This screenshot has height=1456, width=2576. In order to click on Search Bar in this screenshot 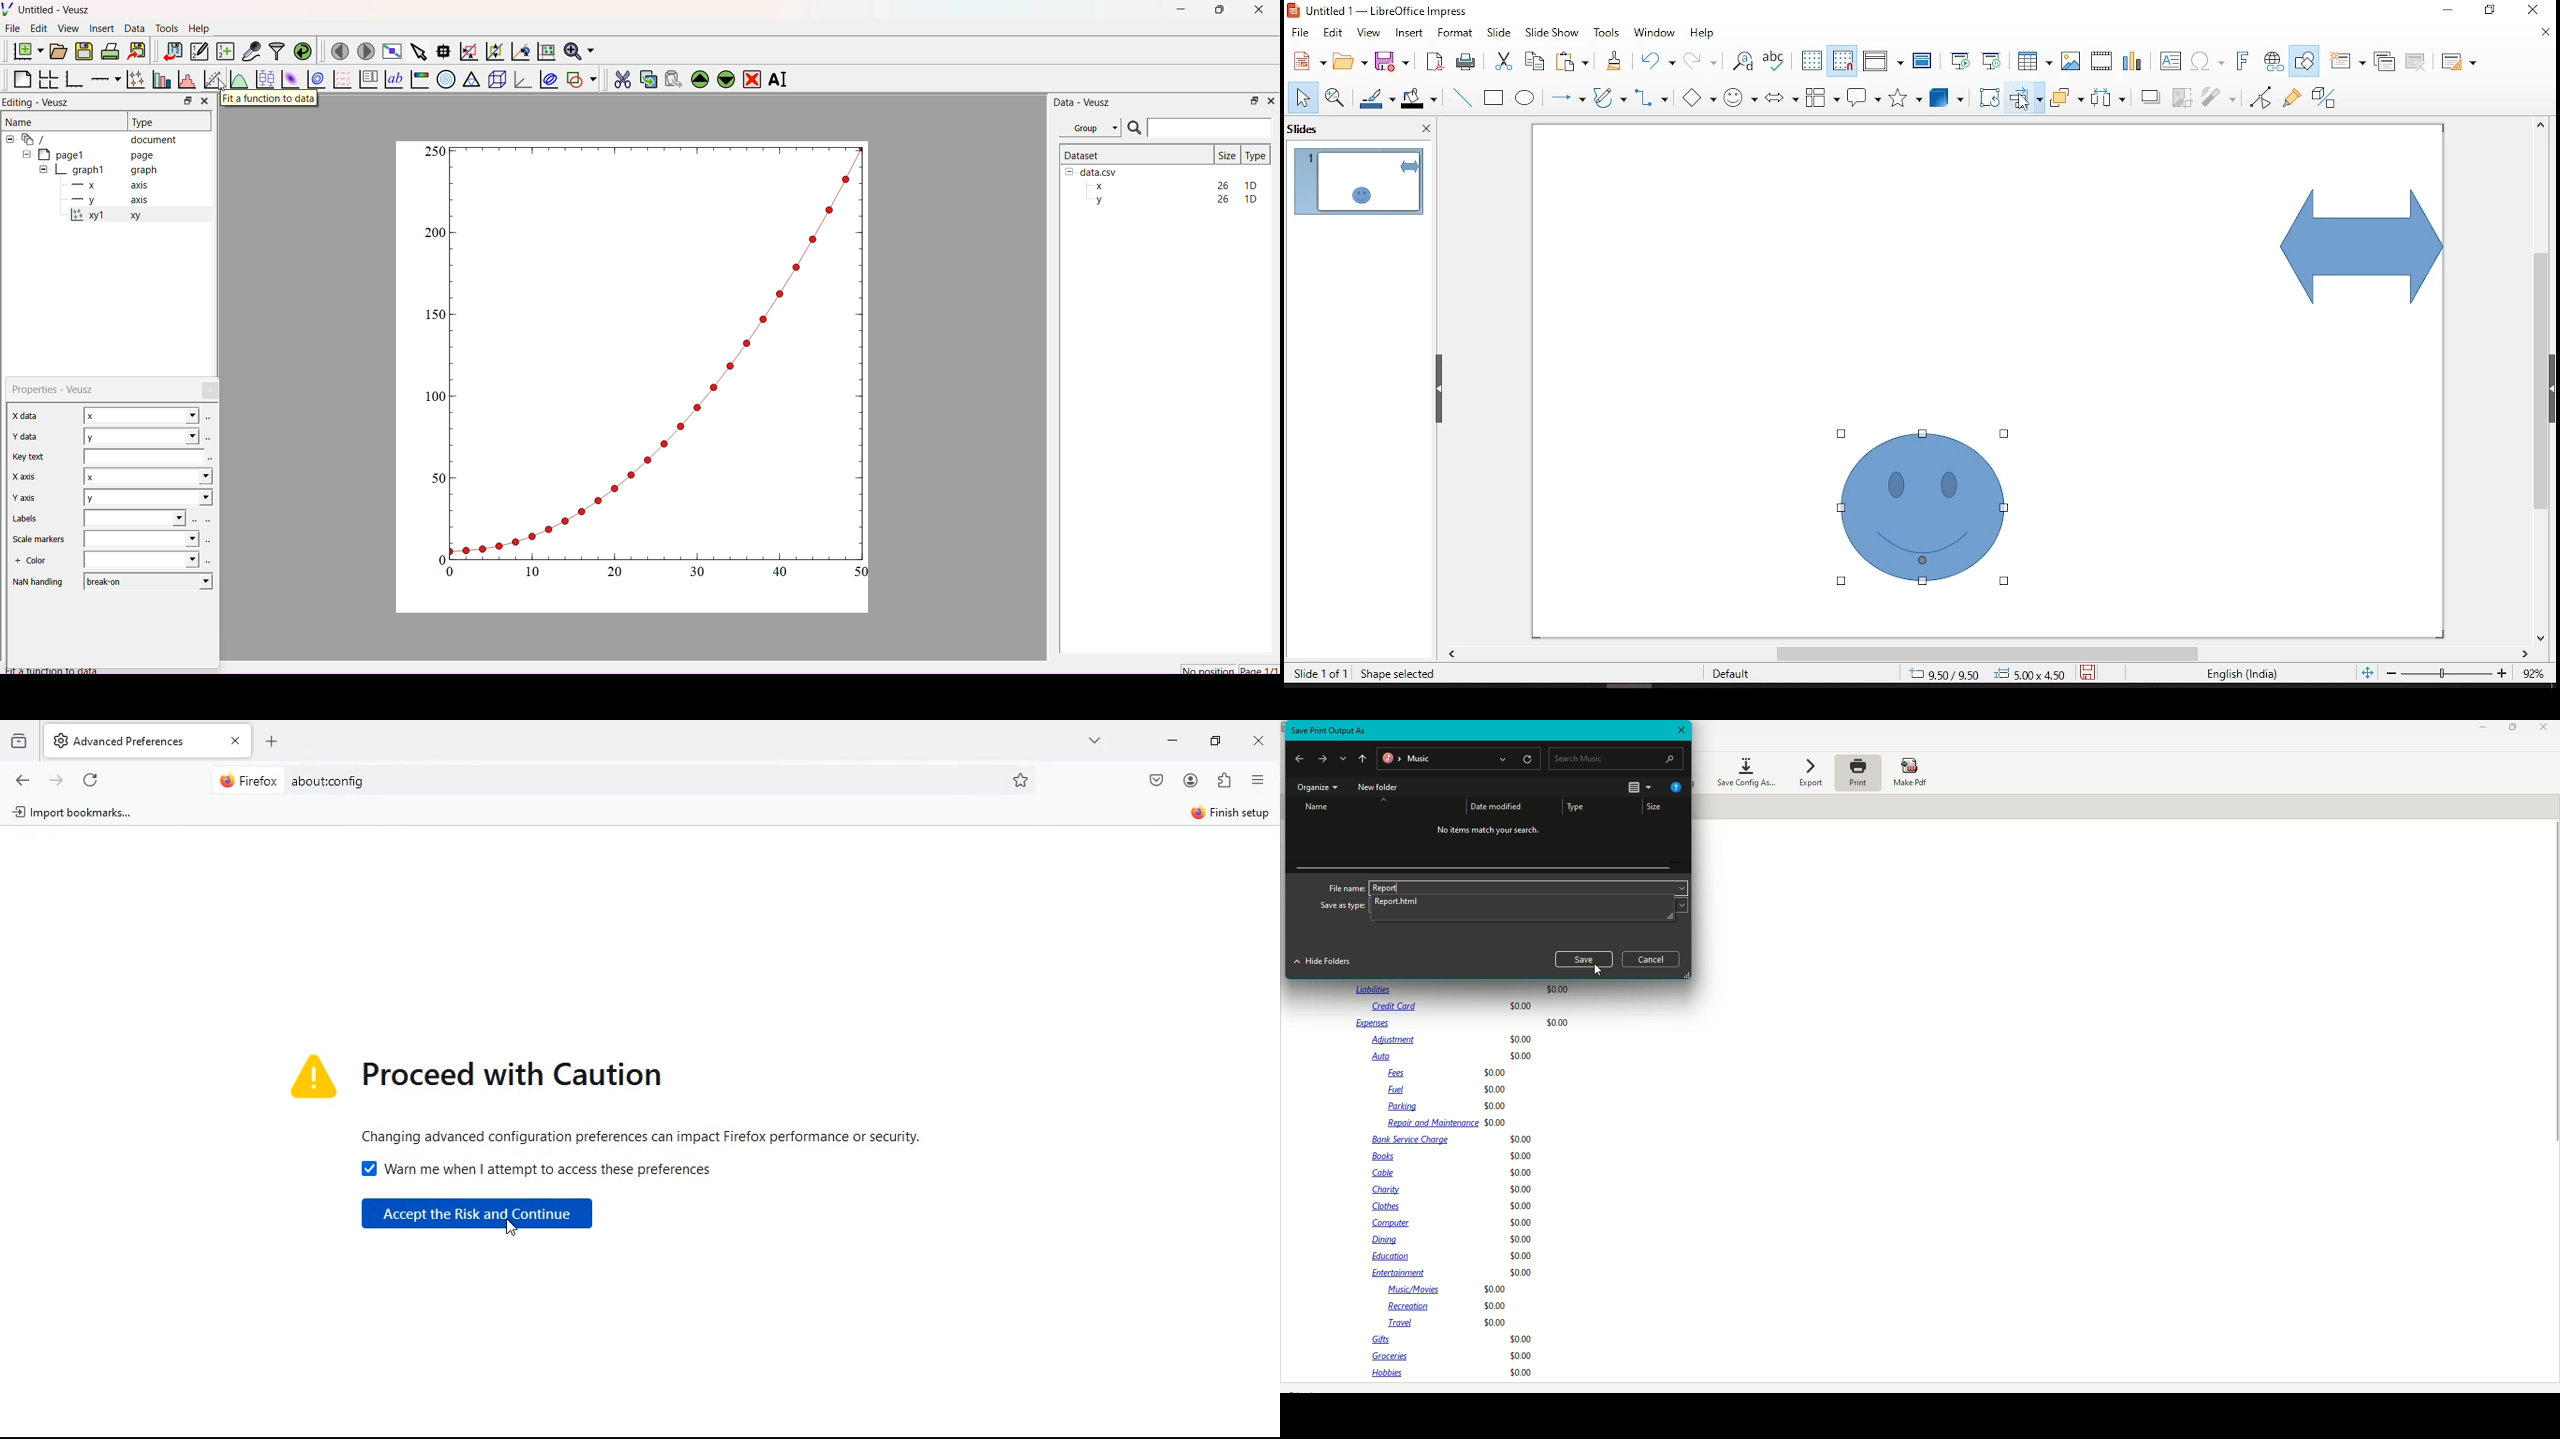, I will do `click(1617, 758)`.